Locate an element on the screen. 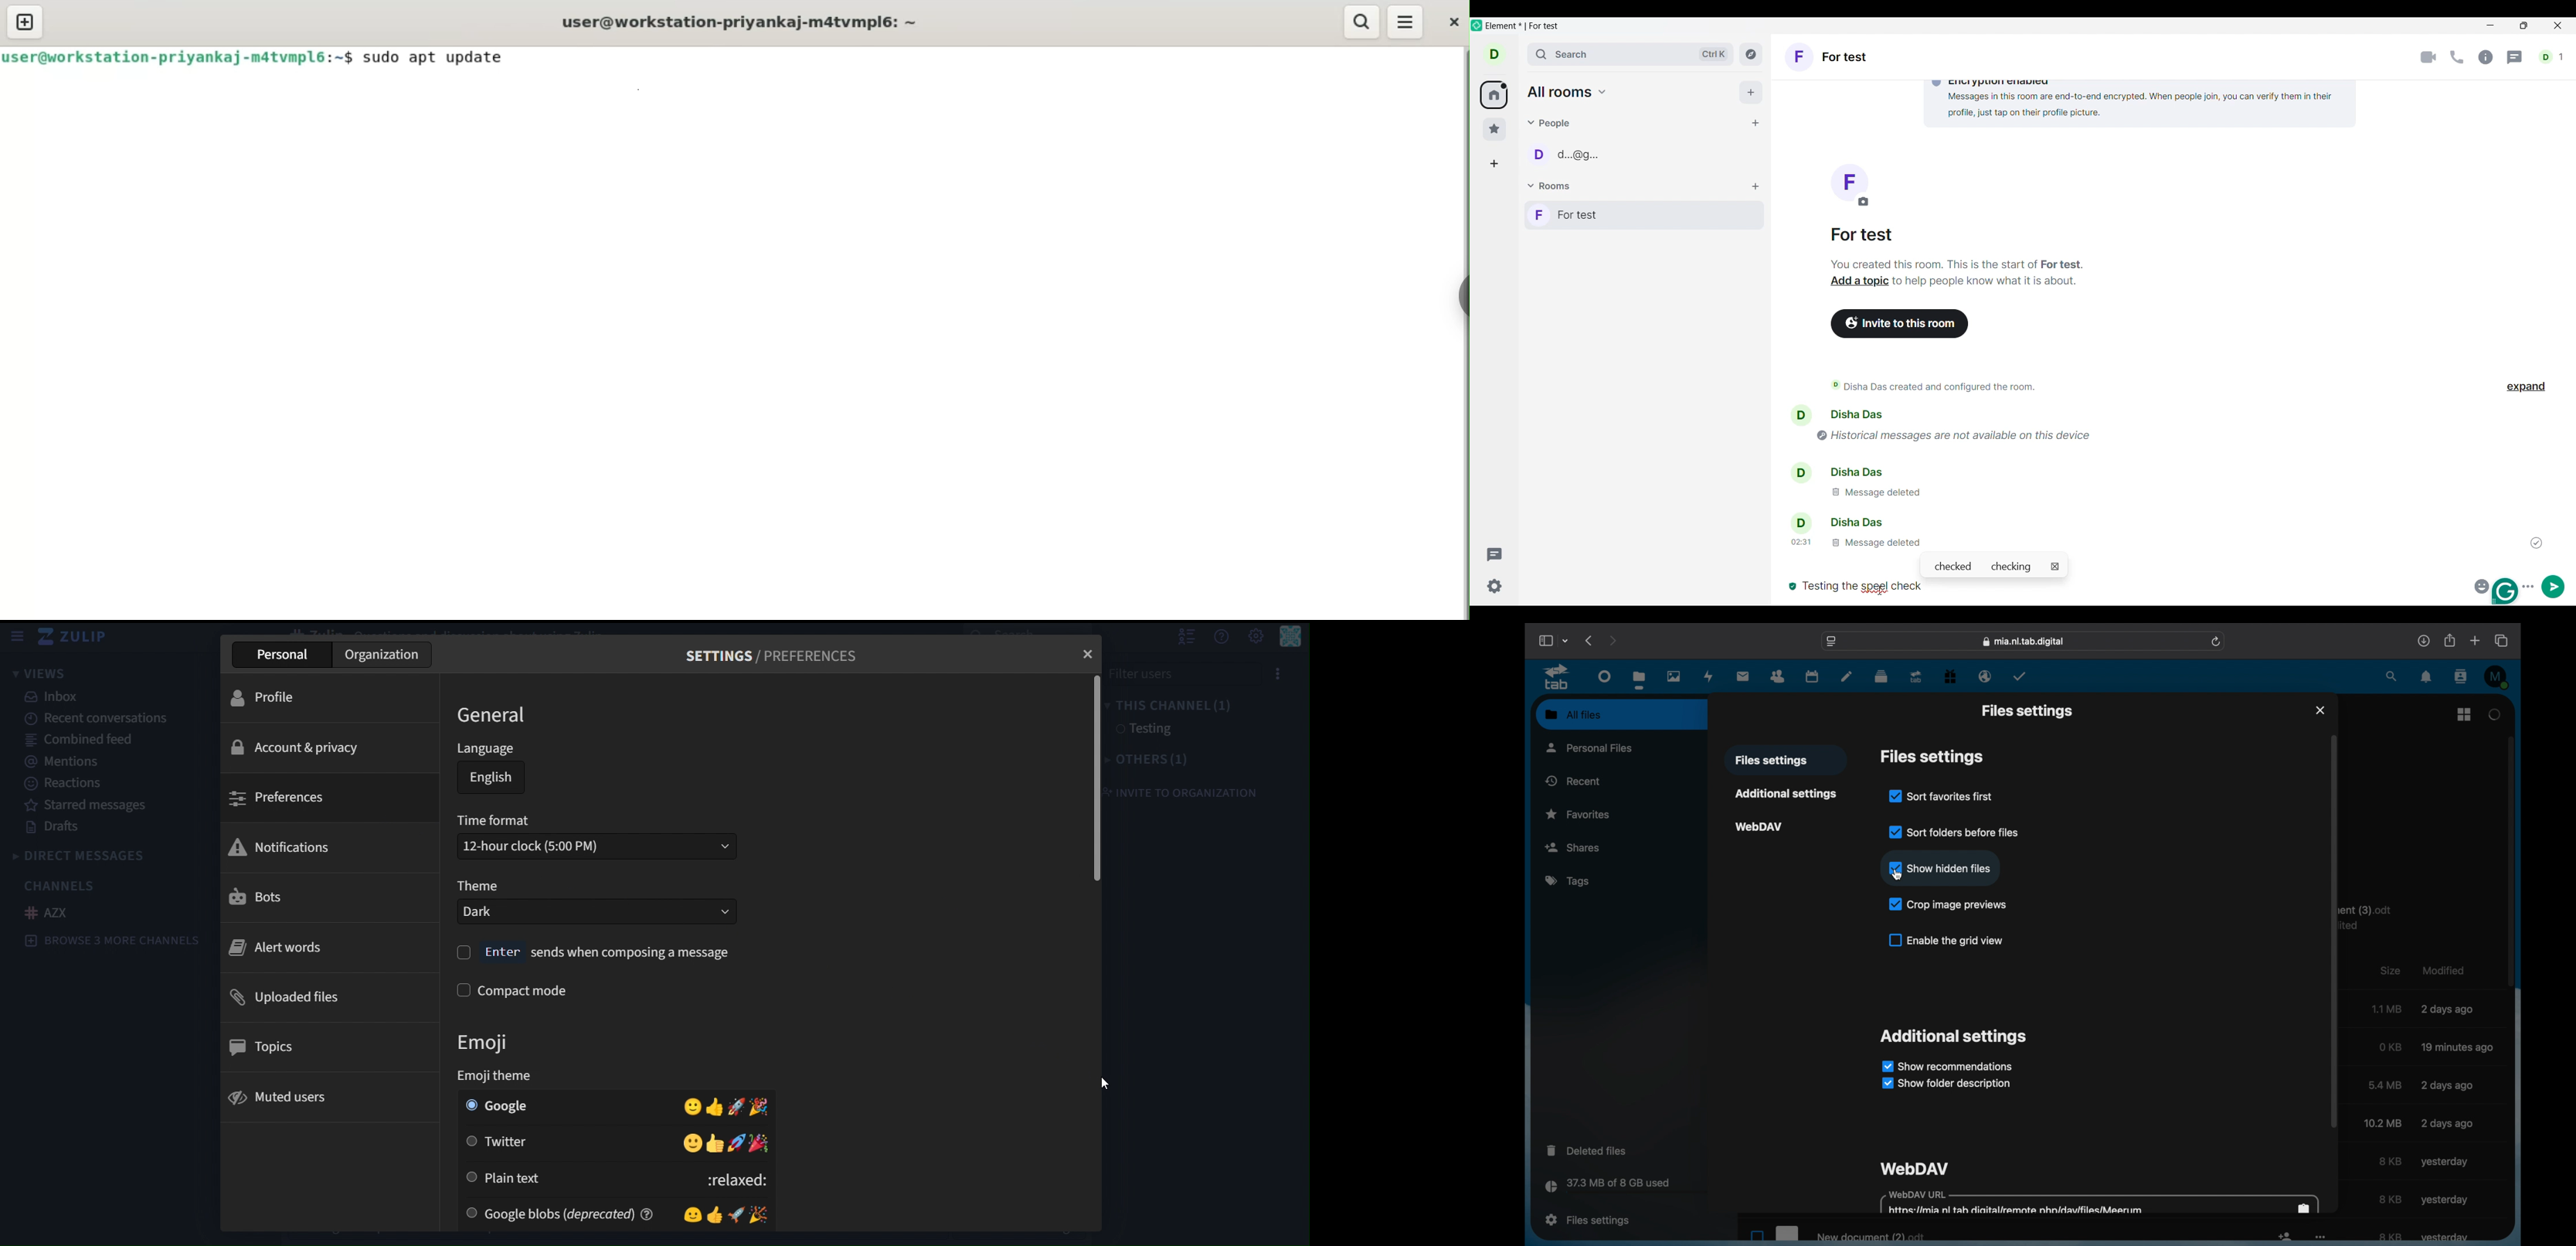 Image resolution: width=2576 pixels, height=1260 pixels. grid view is located at coordinates (2465, 714).